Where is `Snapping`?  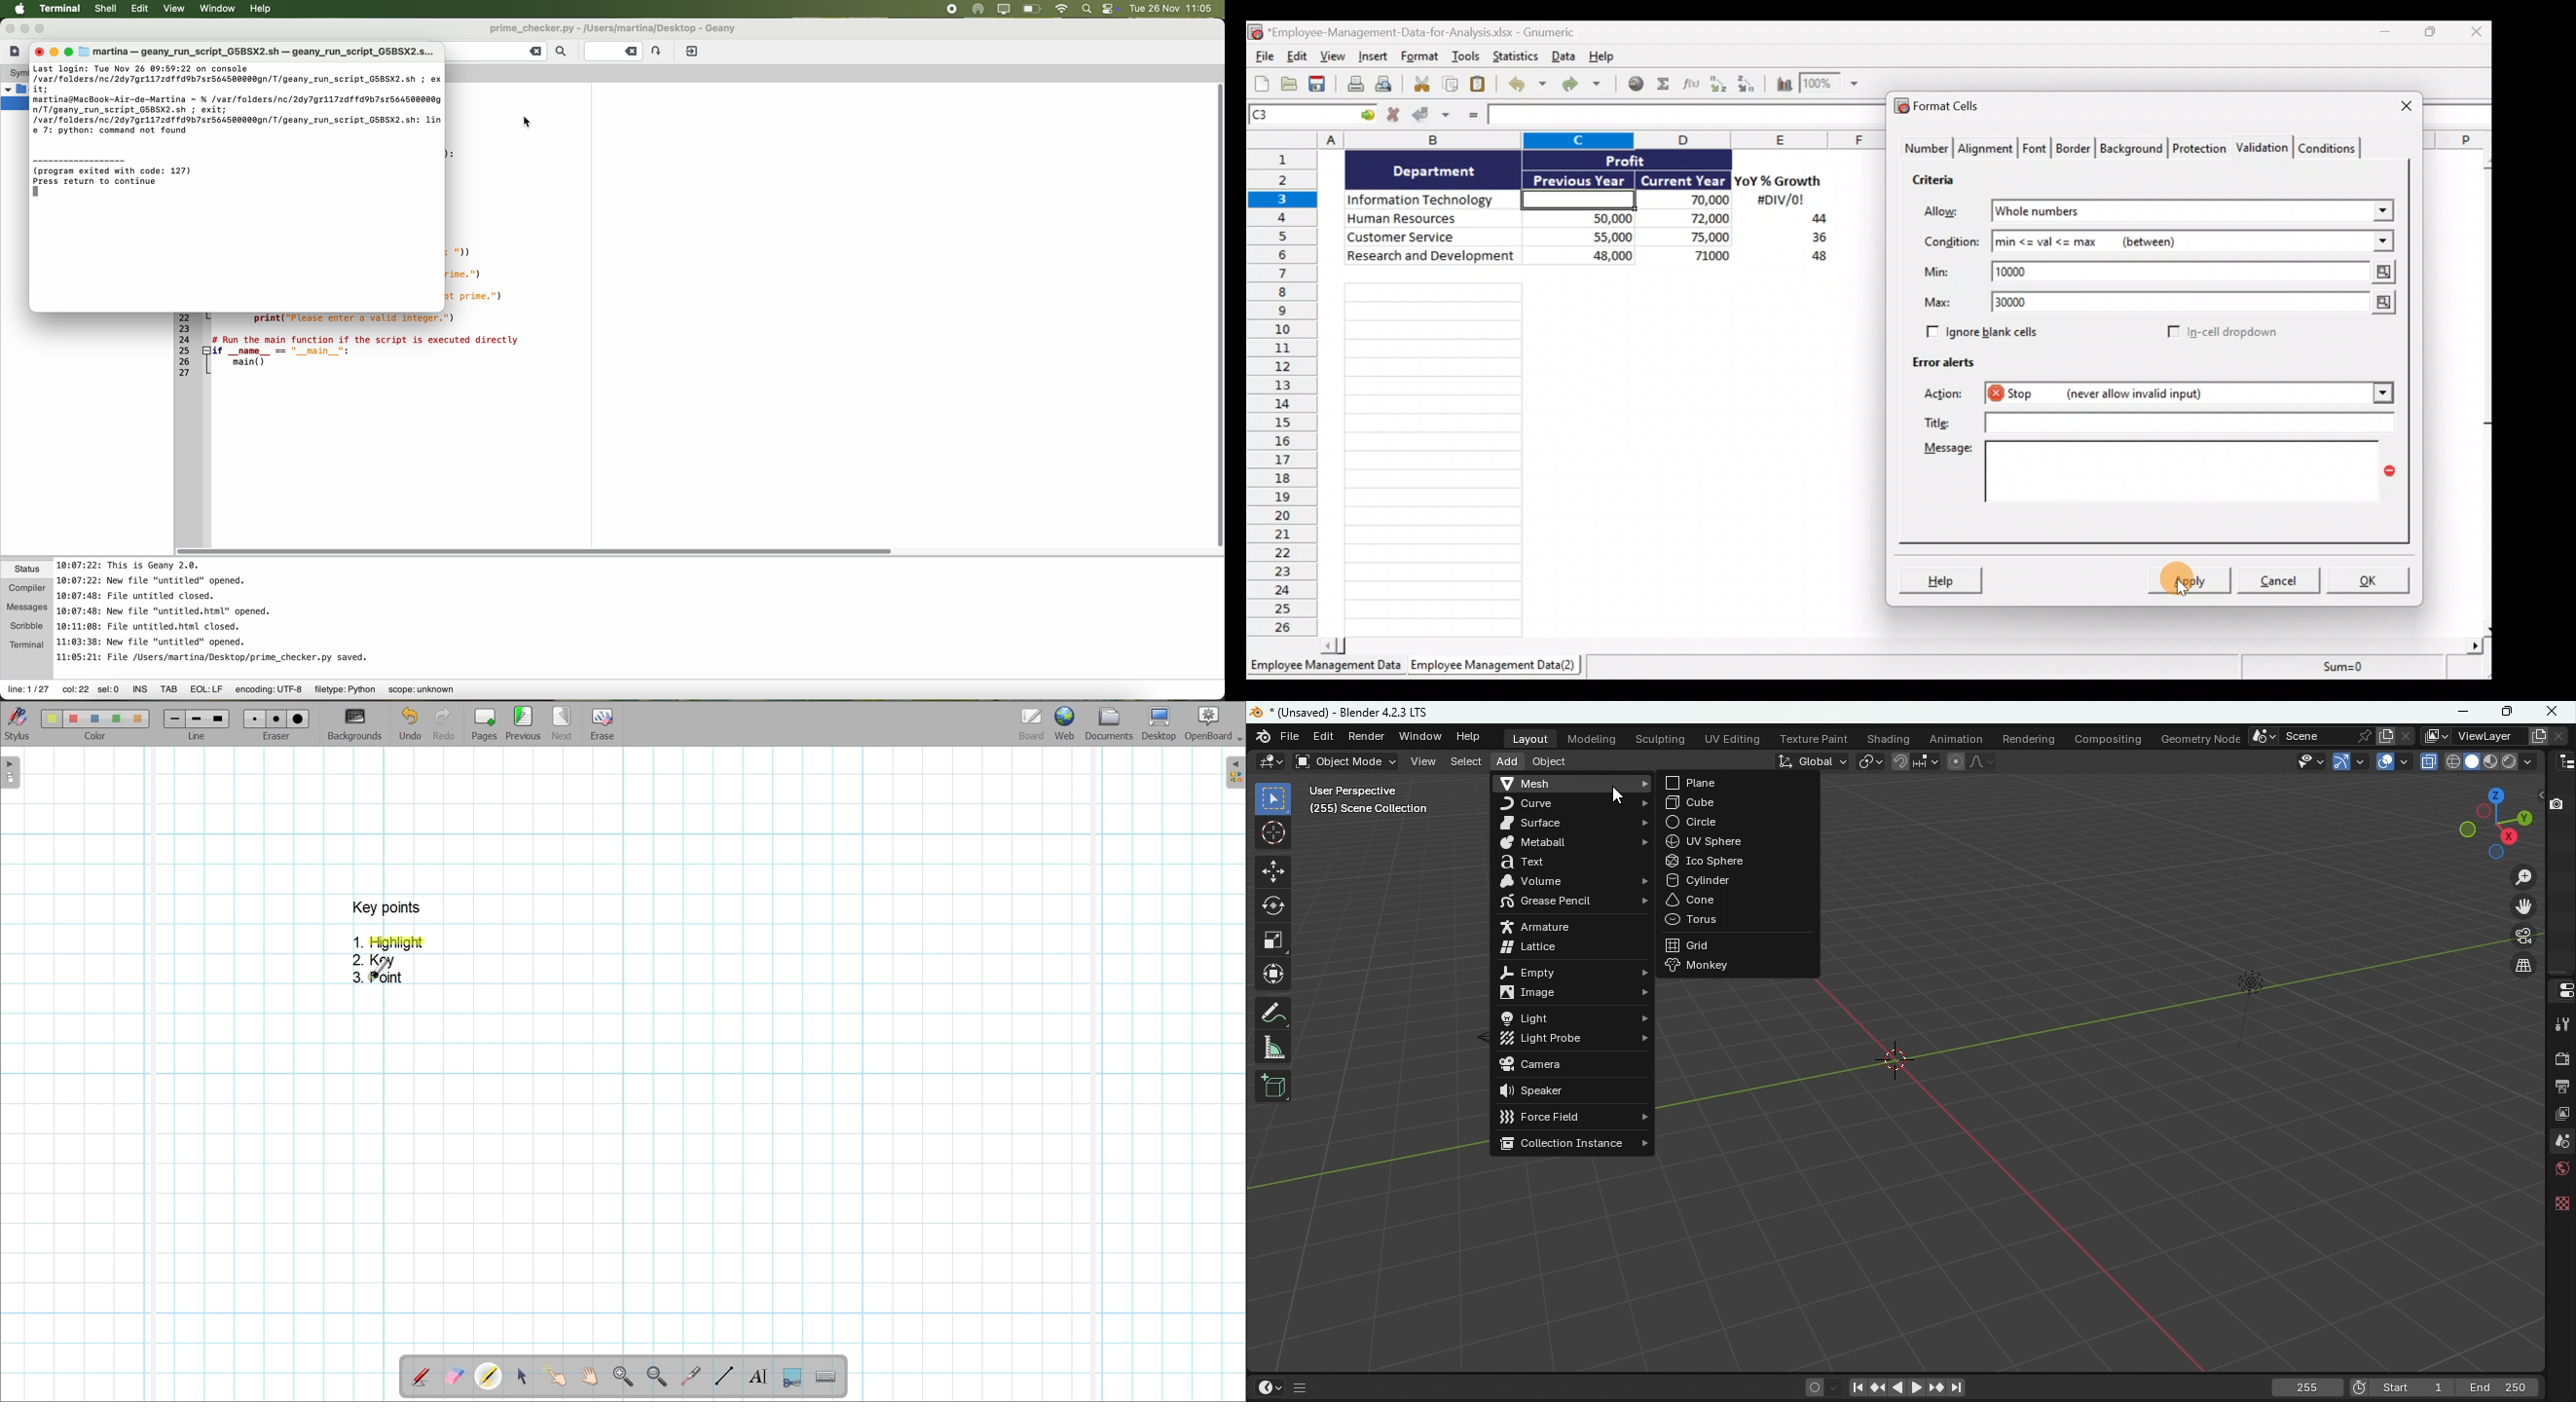 Snapping is located at coordinates (1930, 762).